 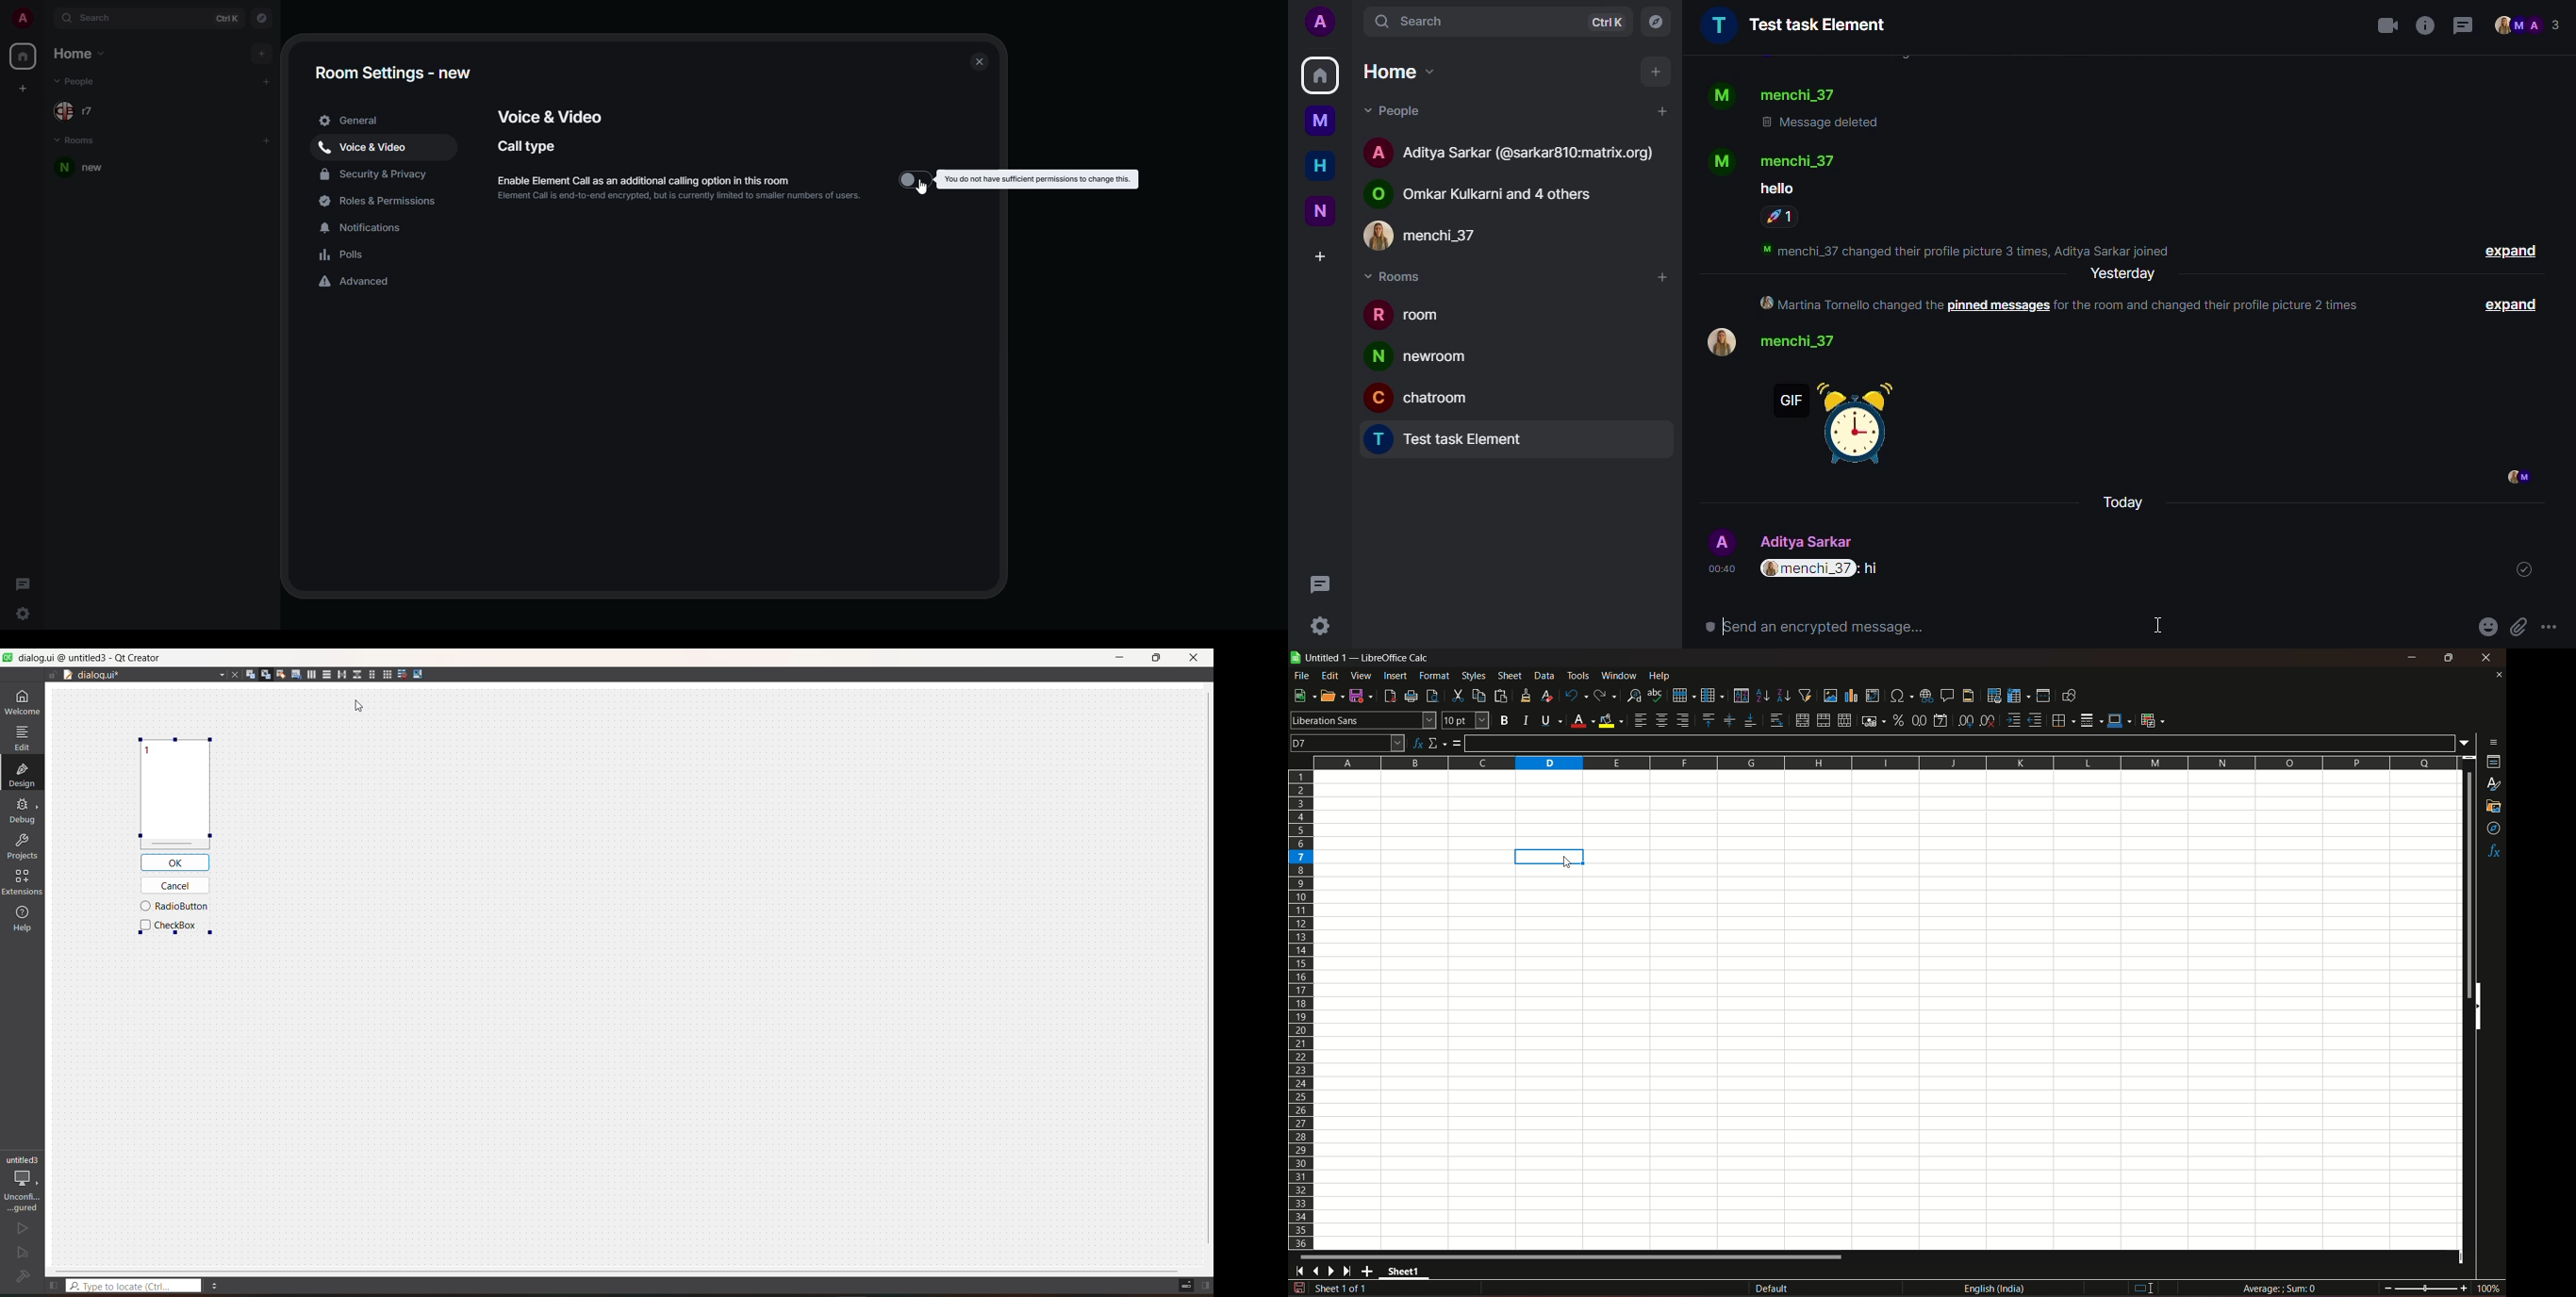 I want to click on call type, so click(x=529, y=146).